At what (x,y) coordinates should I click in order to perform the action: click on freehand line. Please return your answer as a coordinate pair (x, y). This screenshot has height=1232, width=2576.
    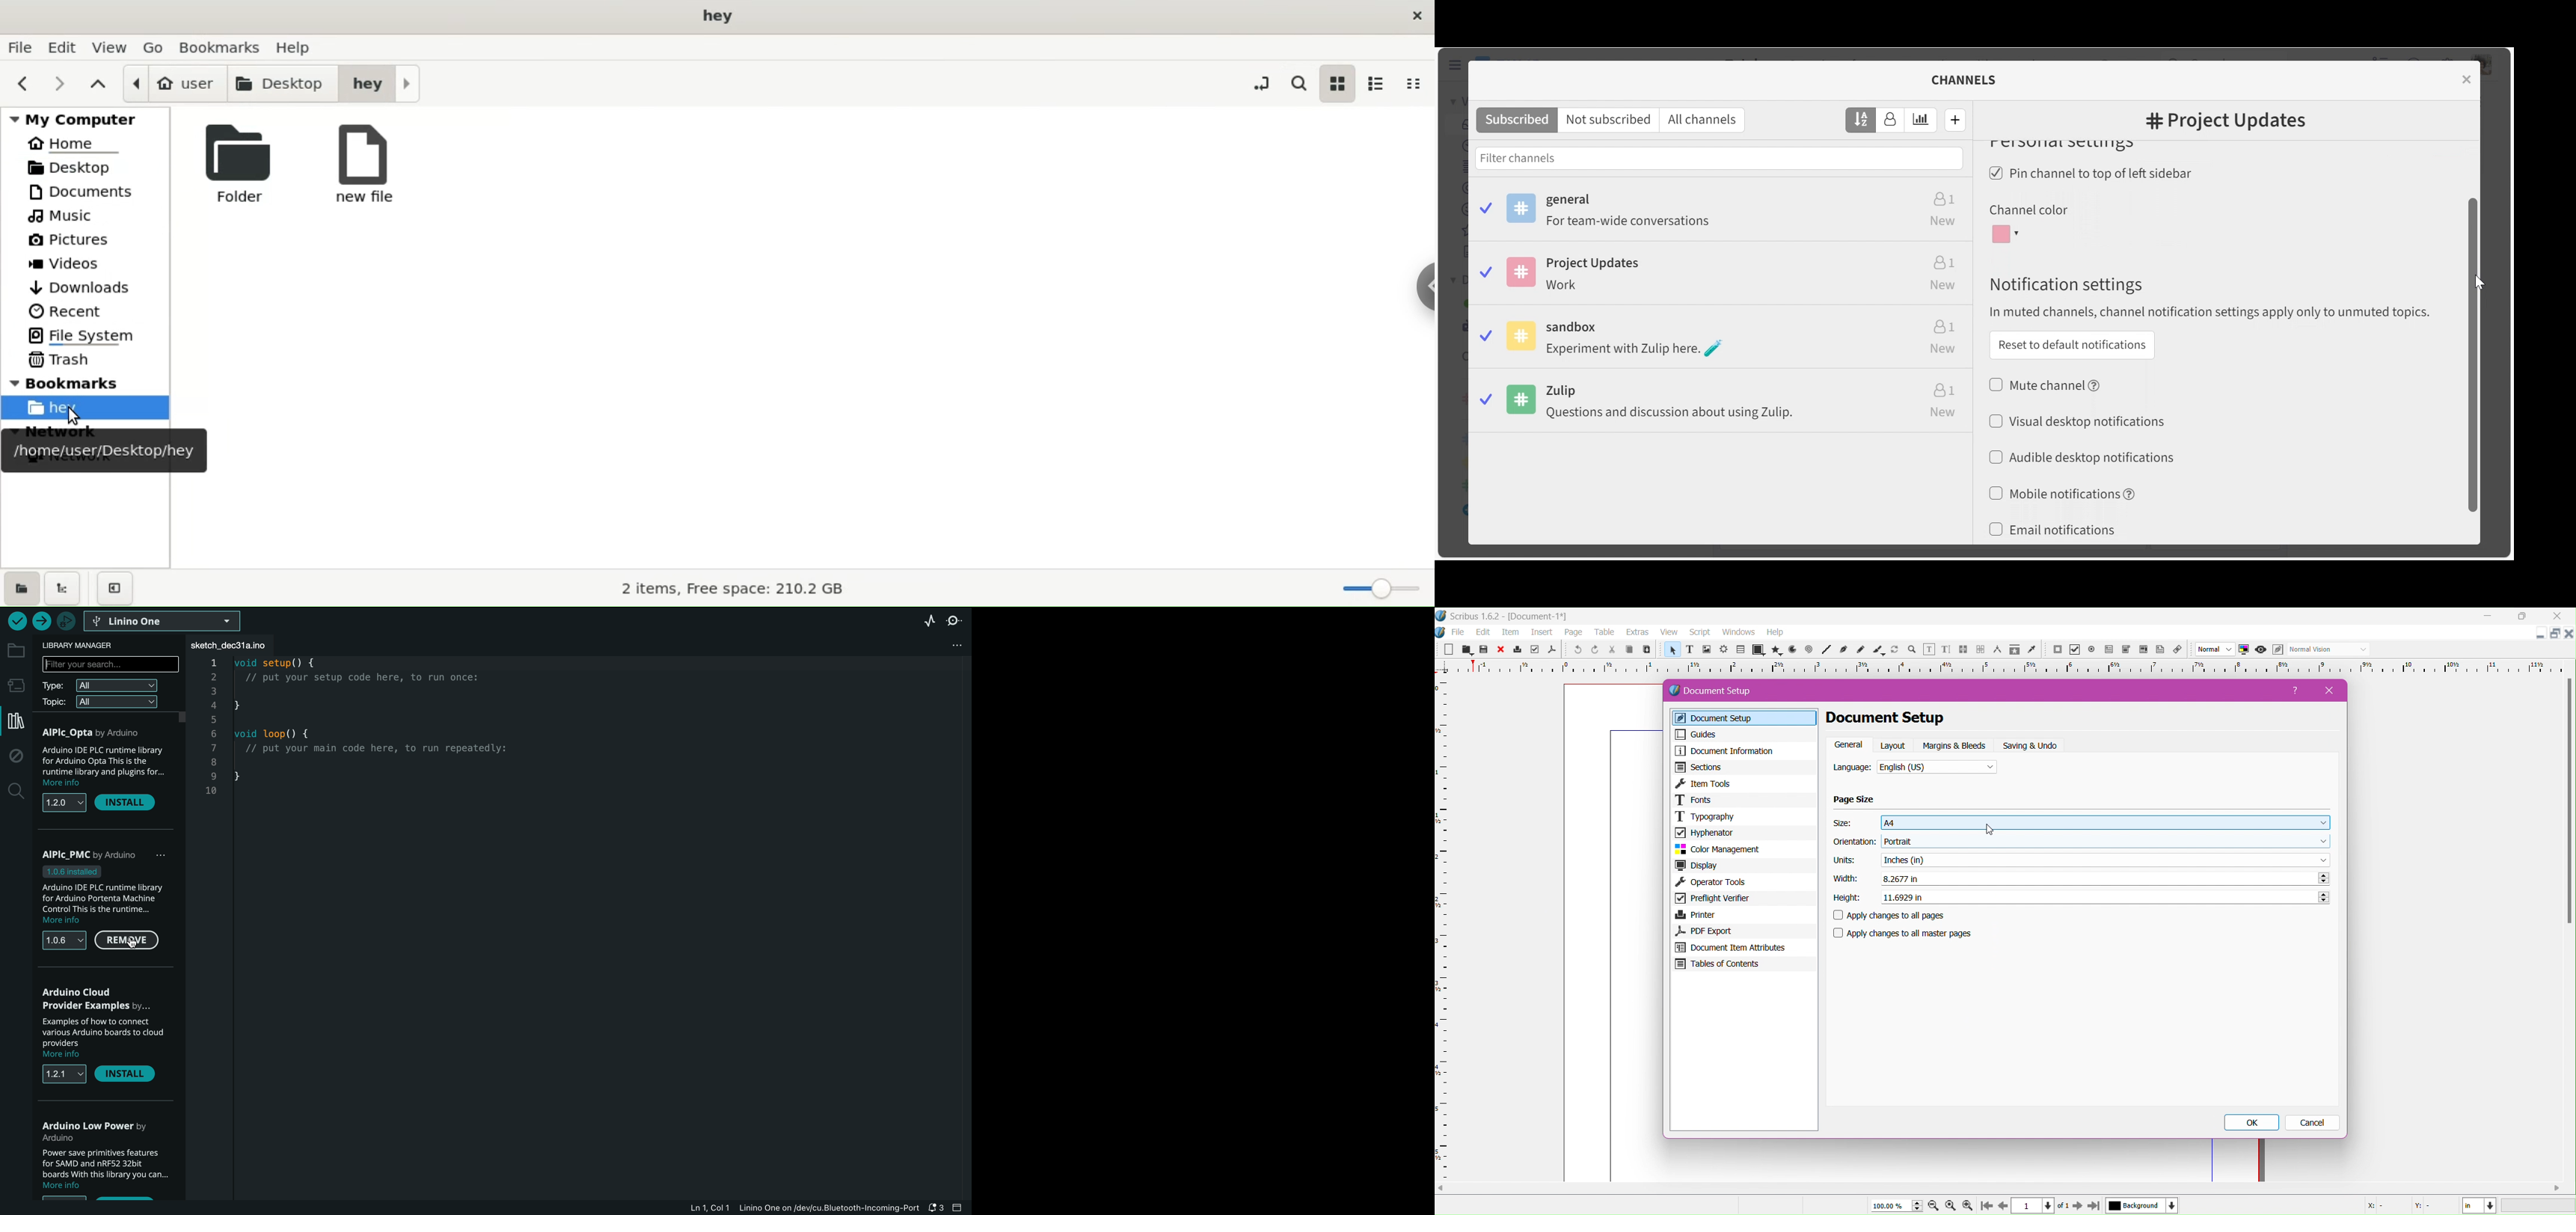
    Looking at the image, I should click on (1862, 650).